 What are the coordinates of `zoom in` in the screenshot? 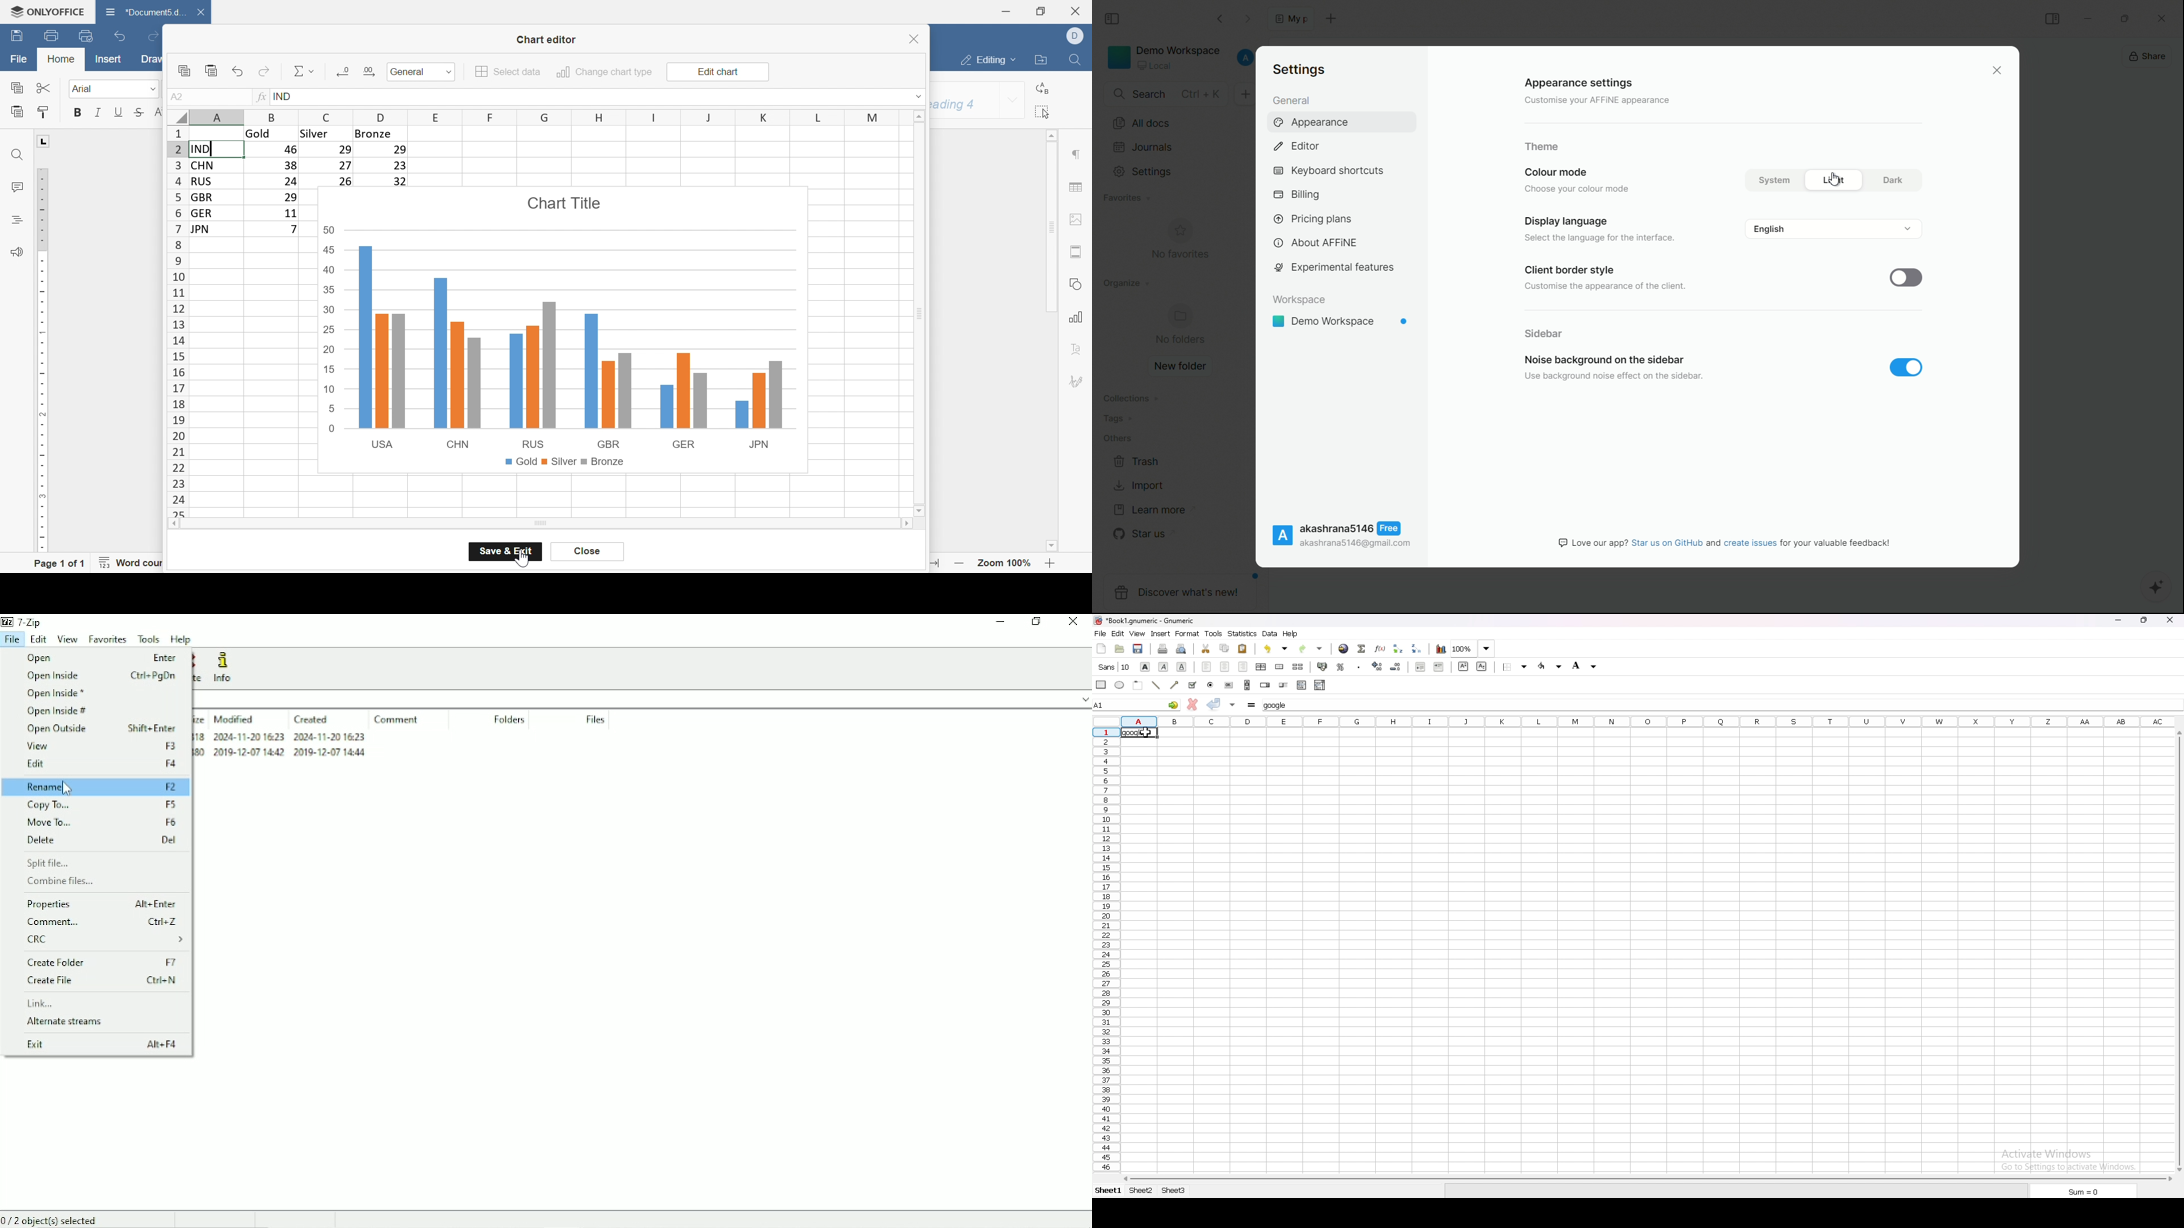 It's located at (1051, 564).